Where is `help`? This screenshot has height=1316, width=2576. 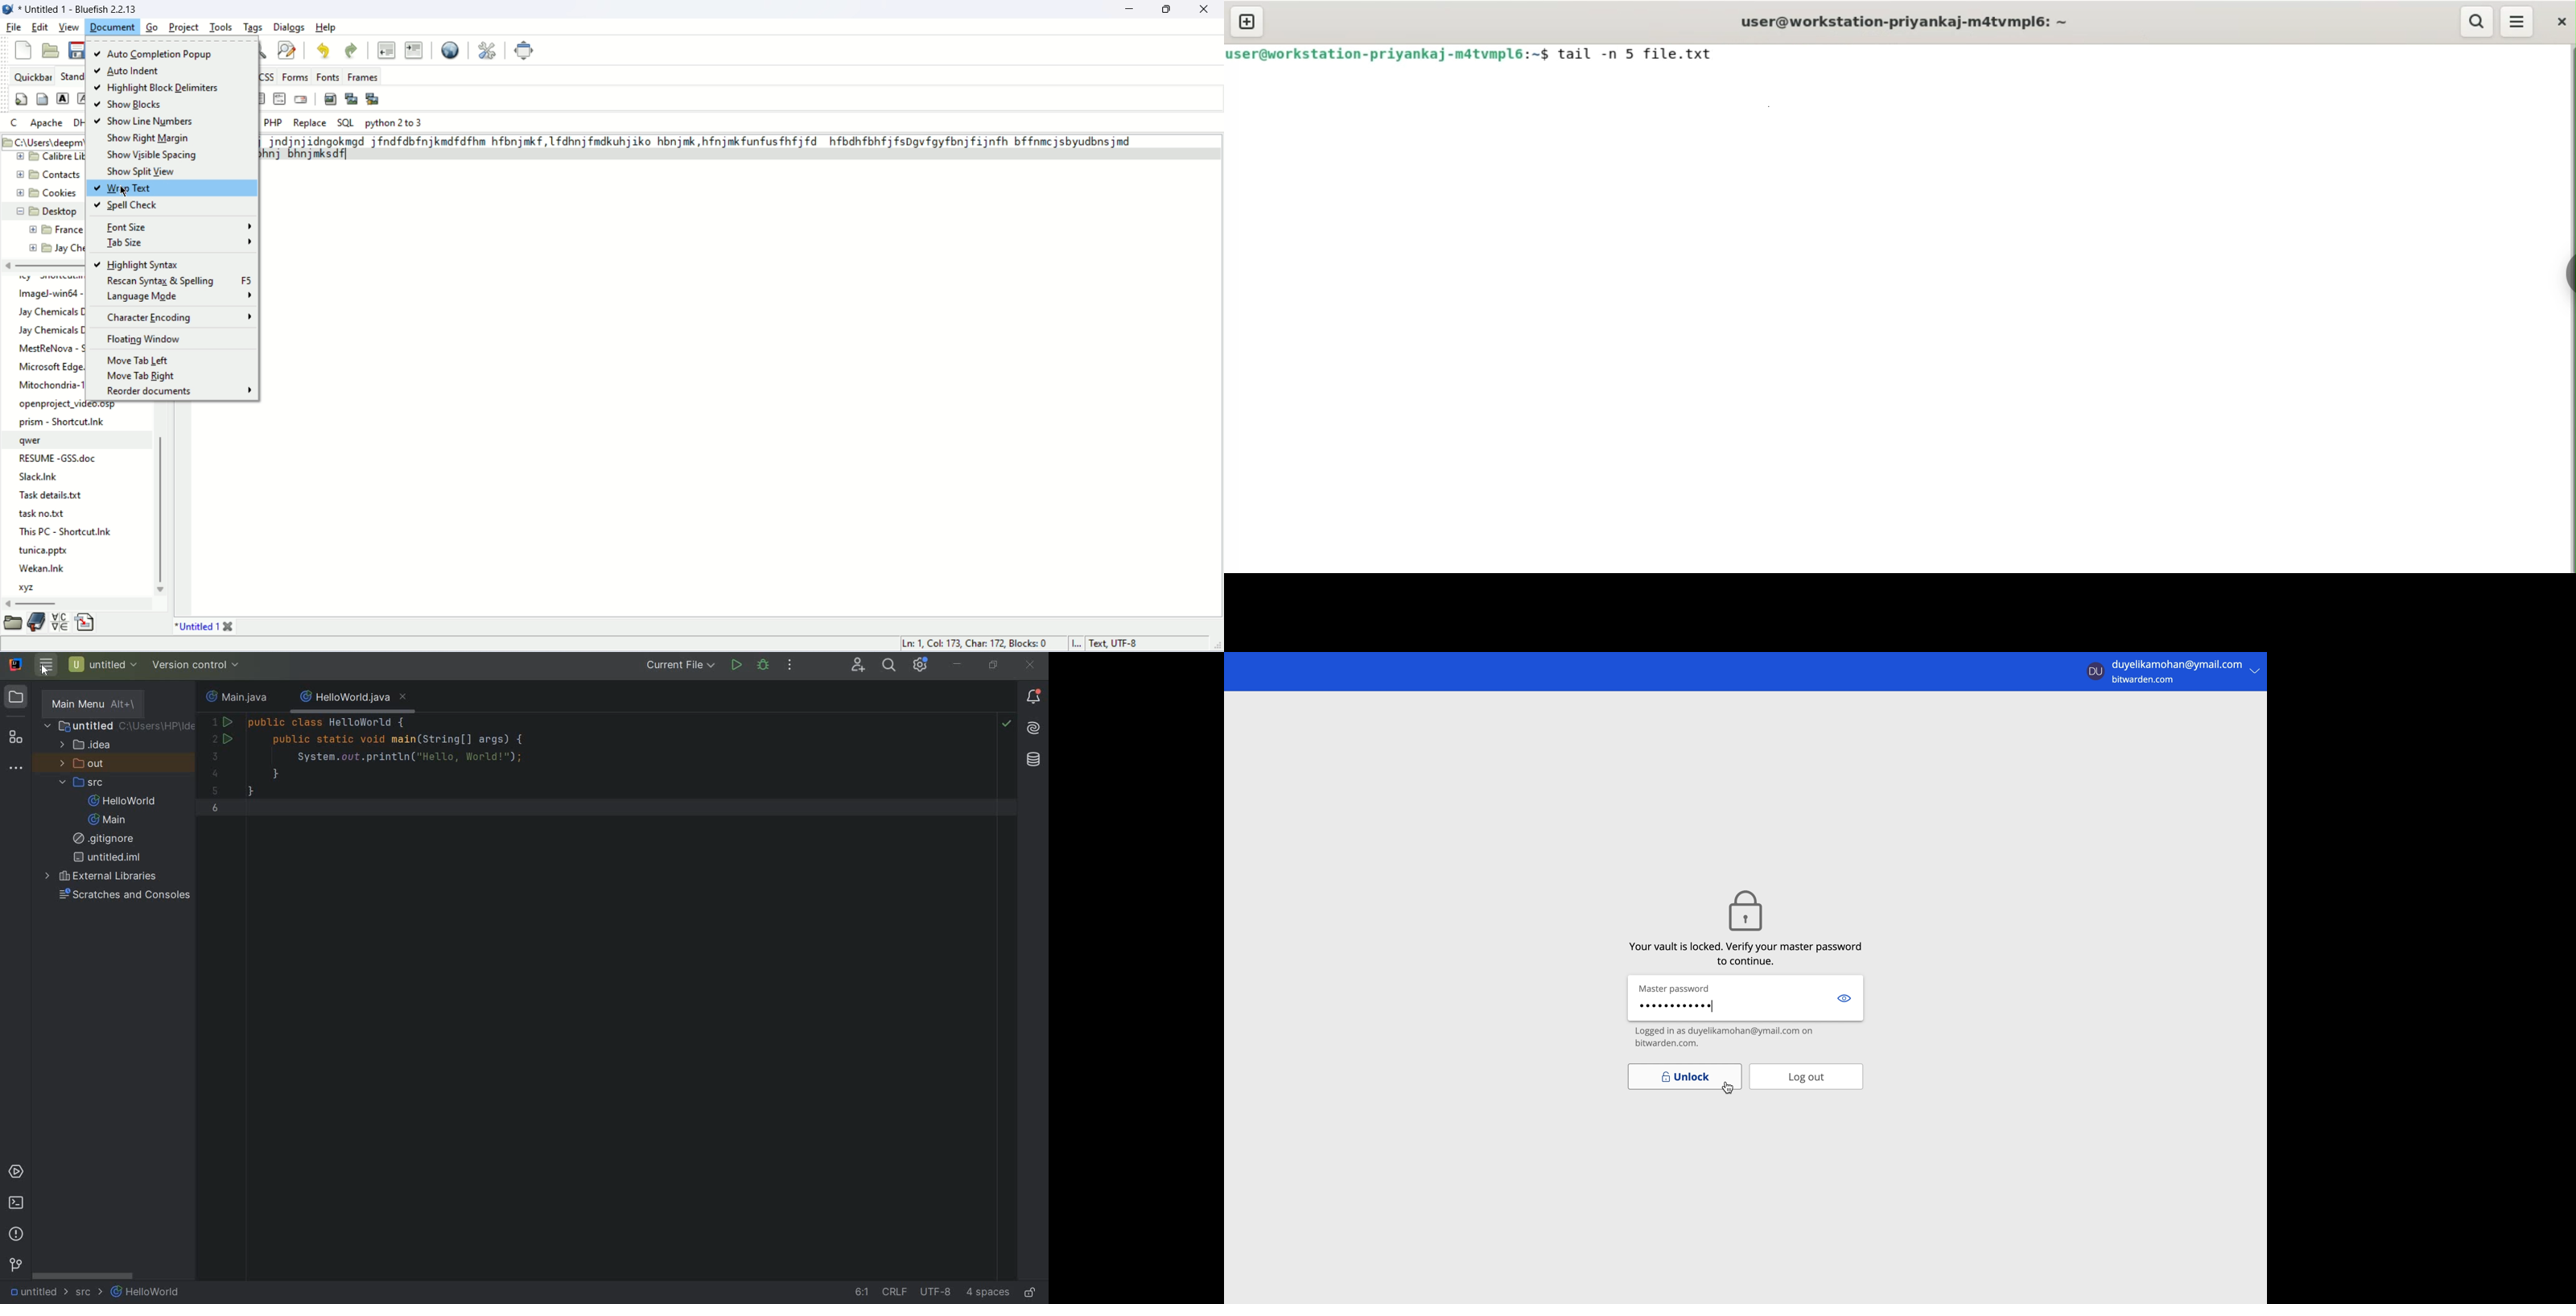
help is located at coordinates (328, 27).